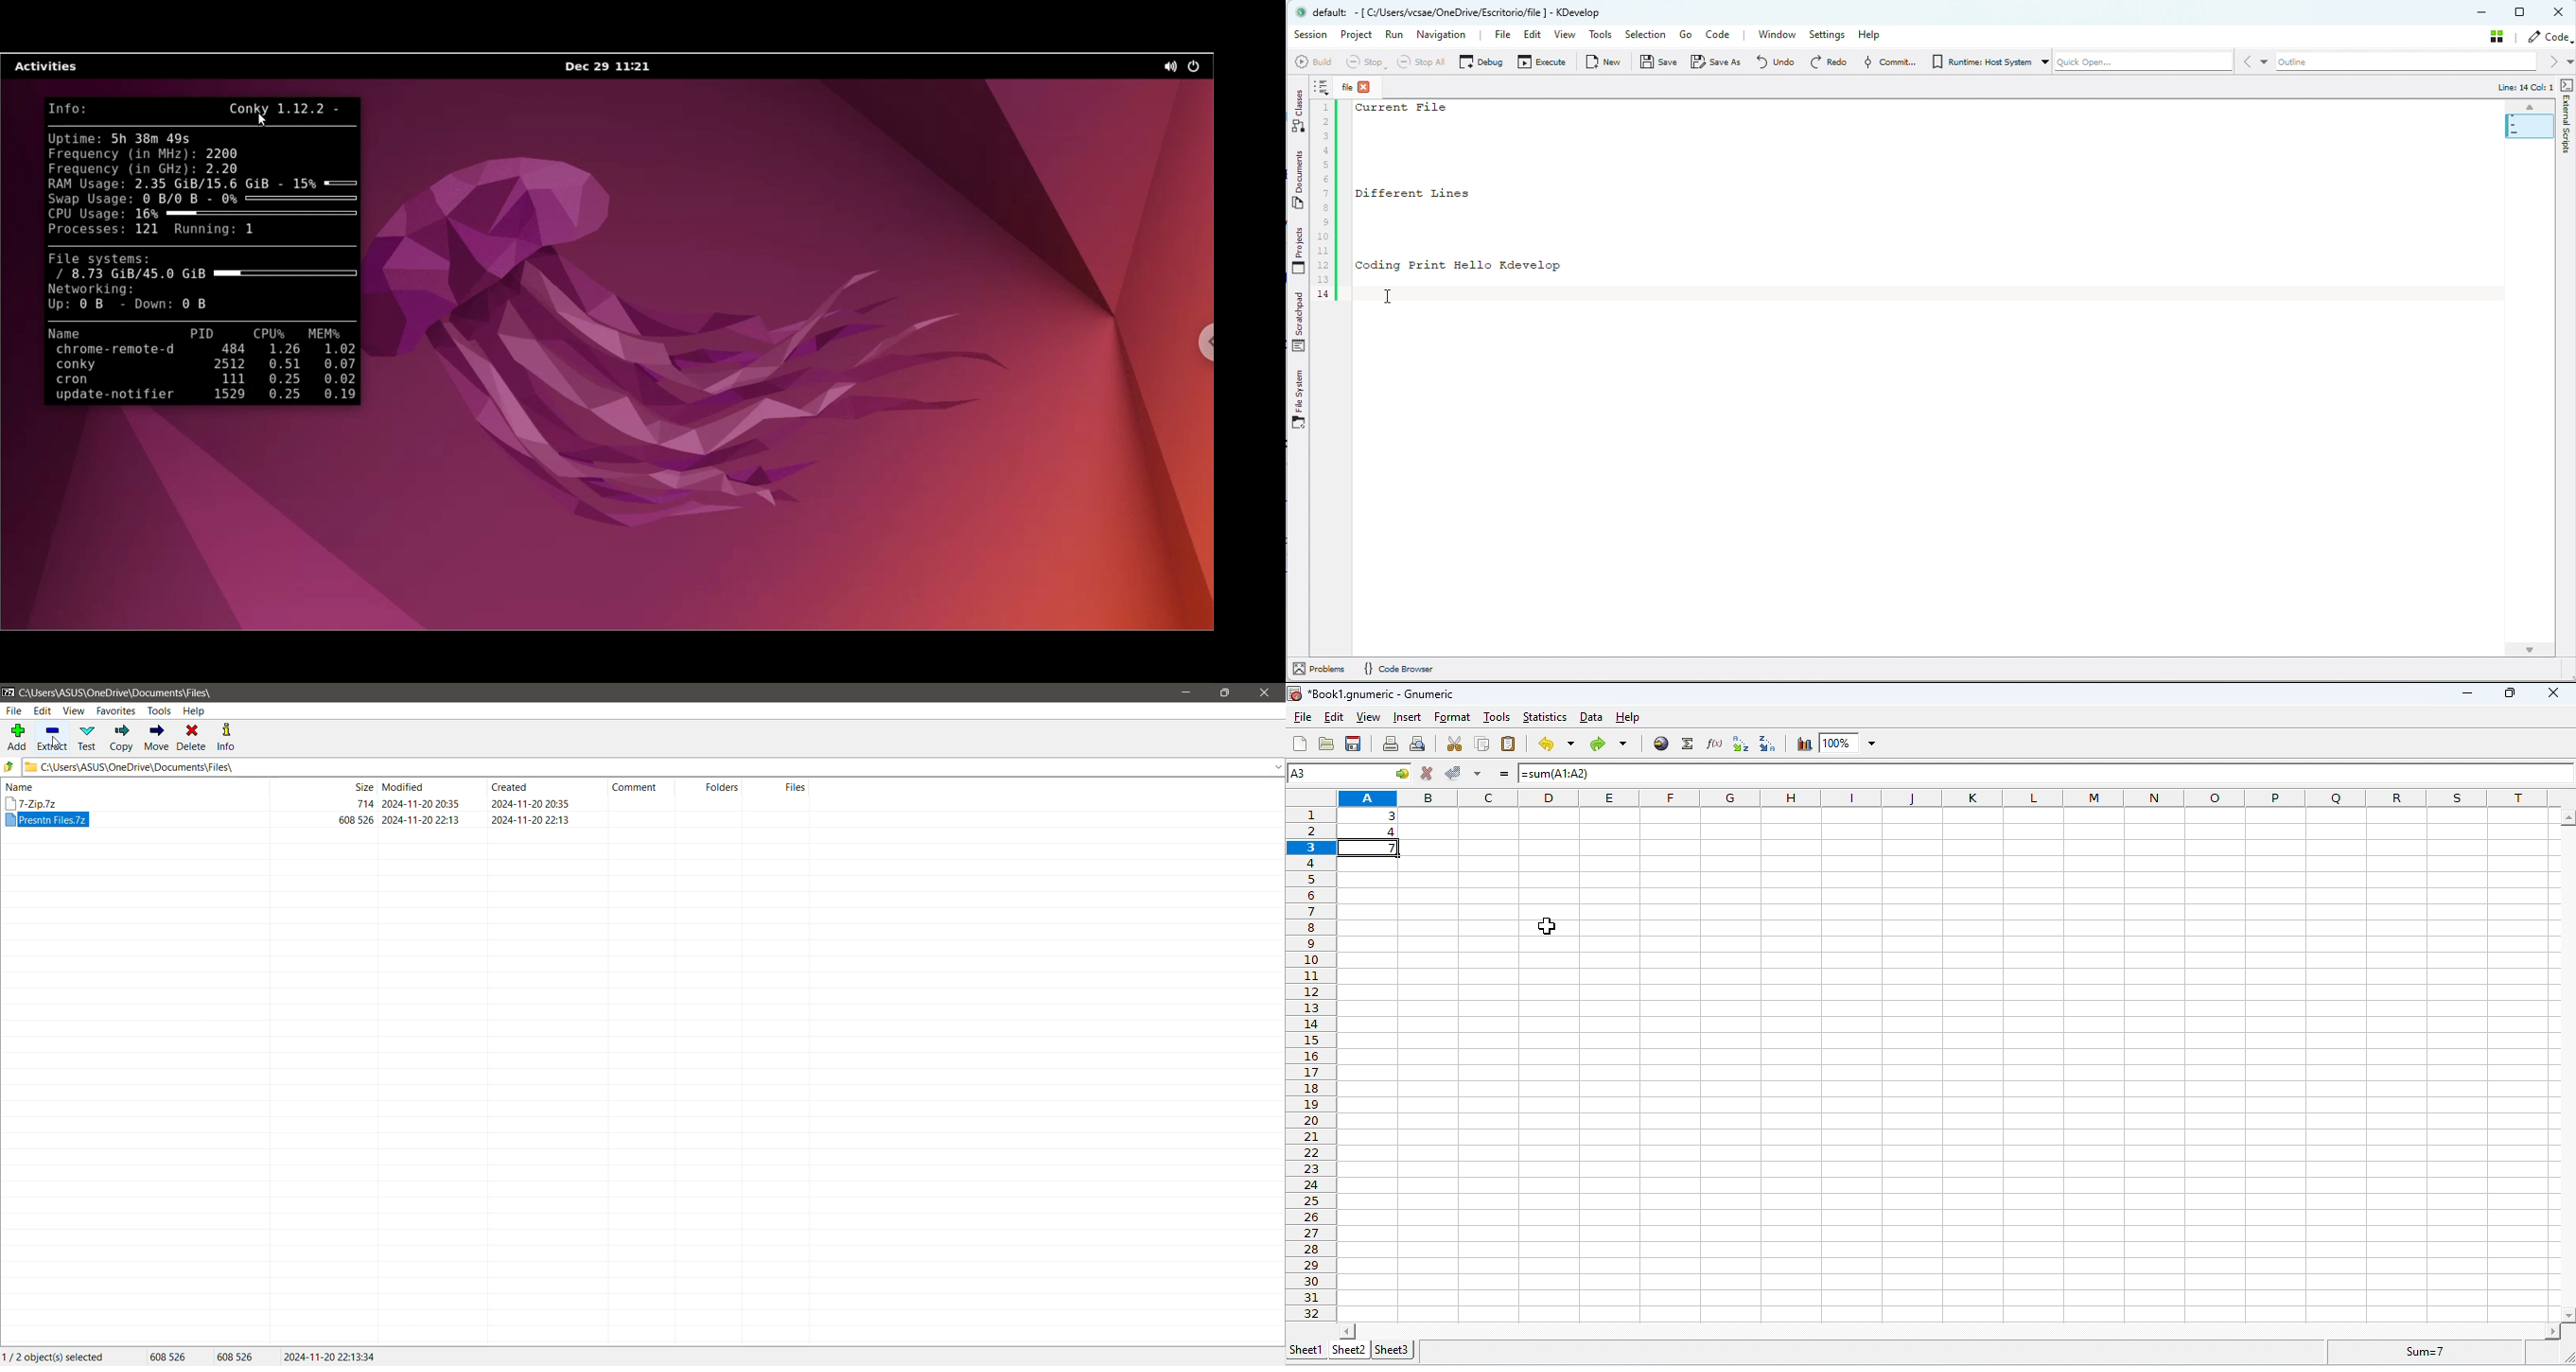 This screenshot has height=1372, width=2576. I want to click on column headings, so click(1947, 797).